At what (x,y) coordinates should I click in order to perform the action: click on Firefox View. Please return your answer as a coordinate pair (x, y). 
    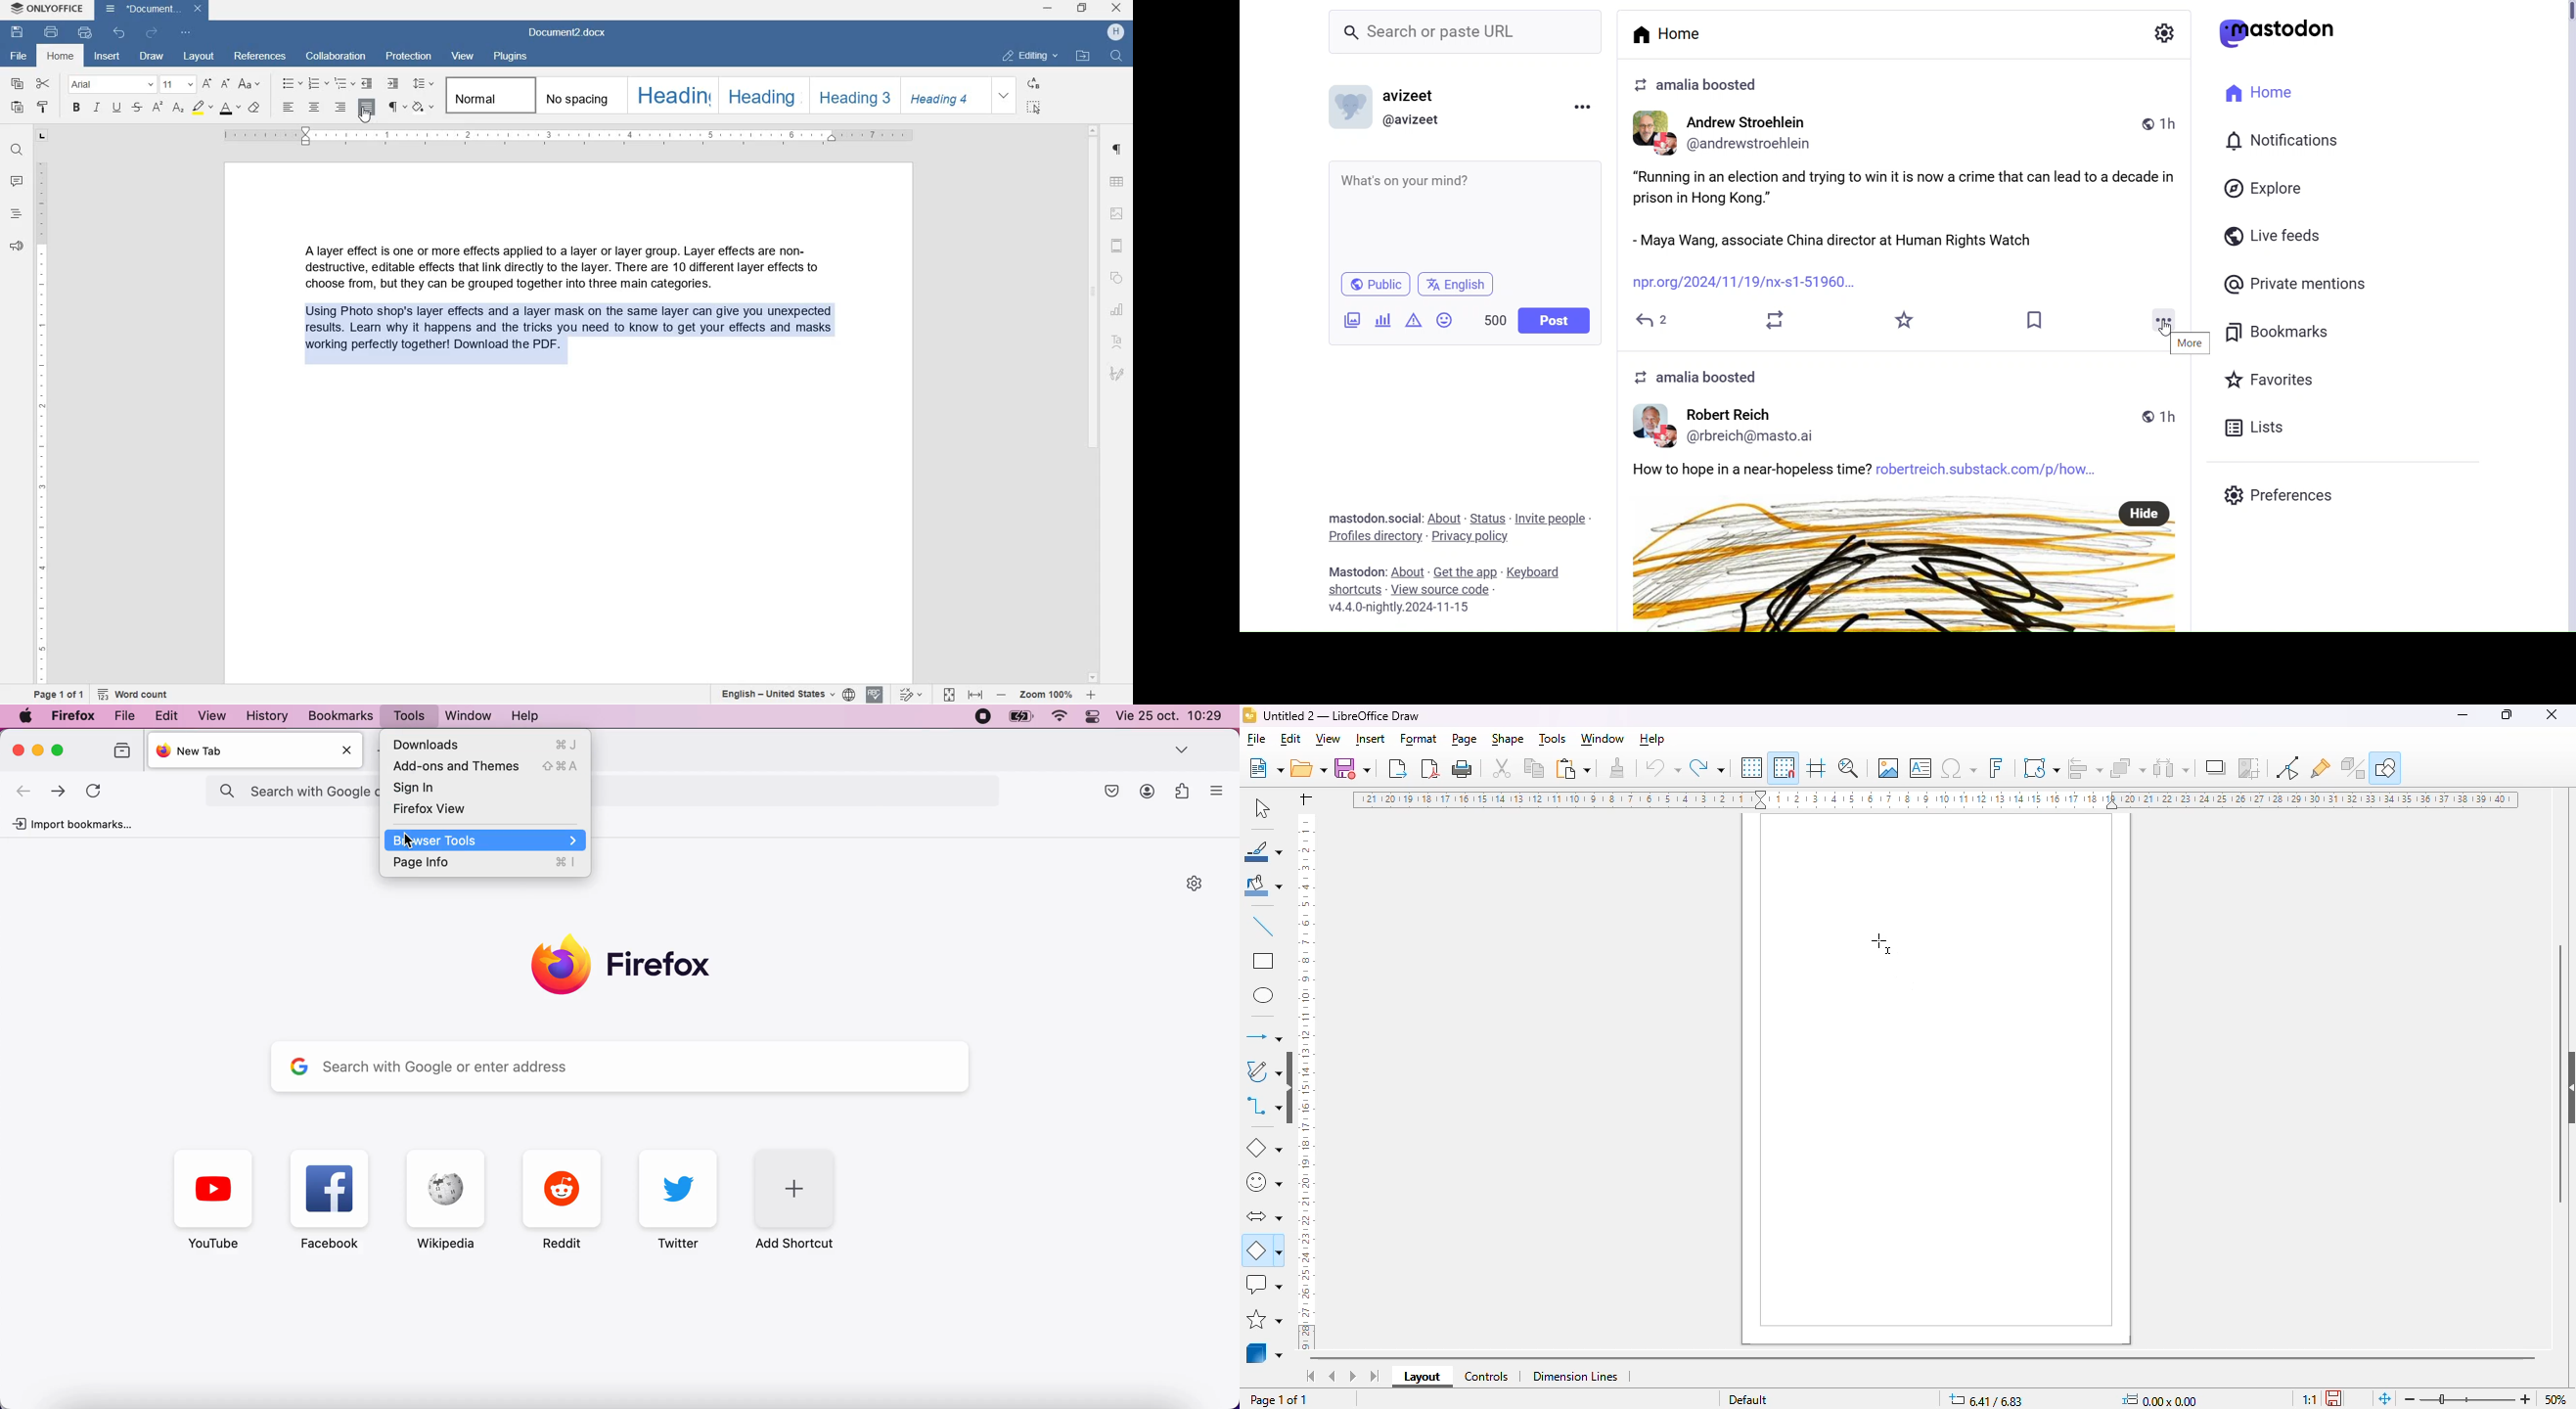
    Looking at the image, I should click on (487, 810).